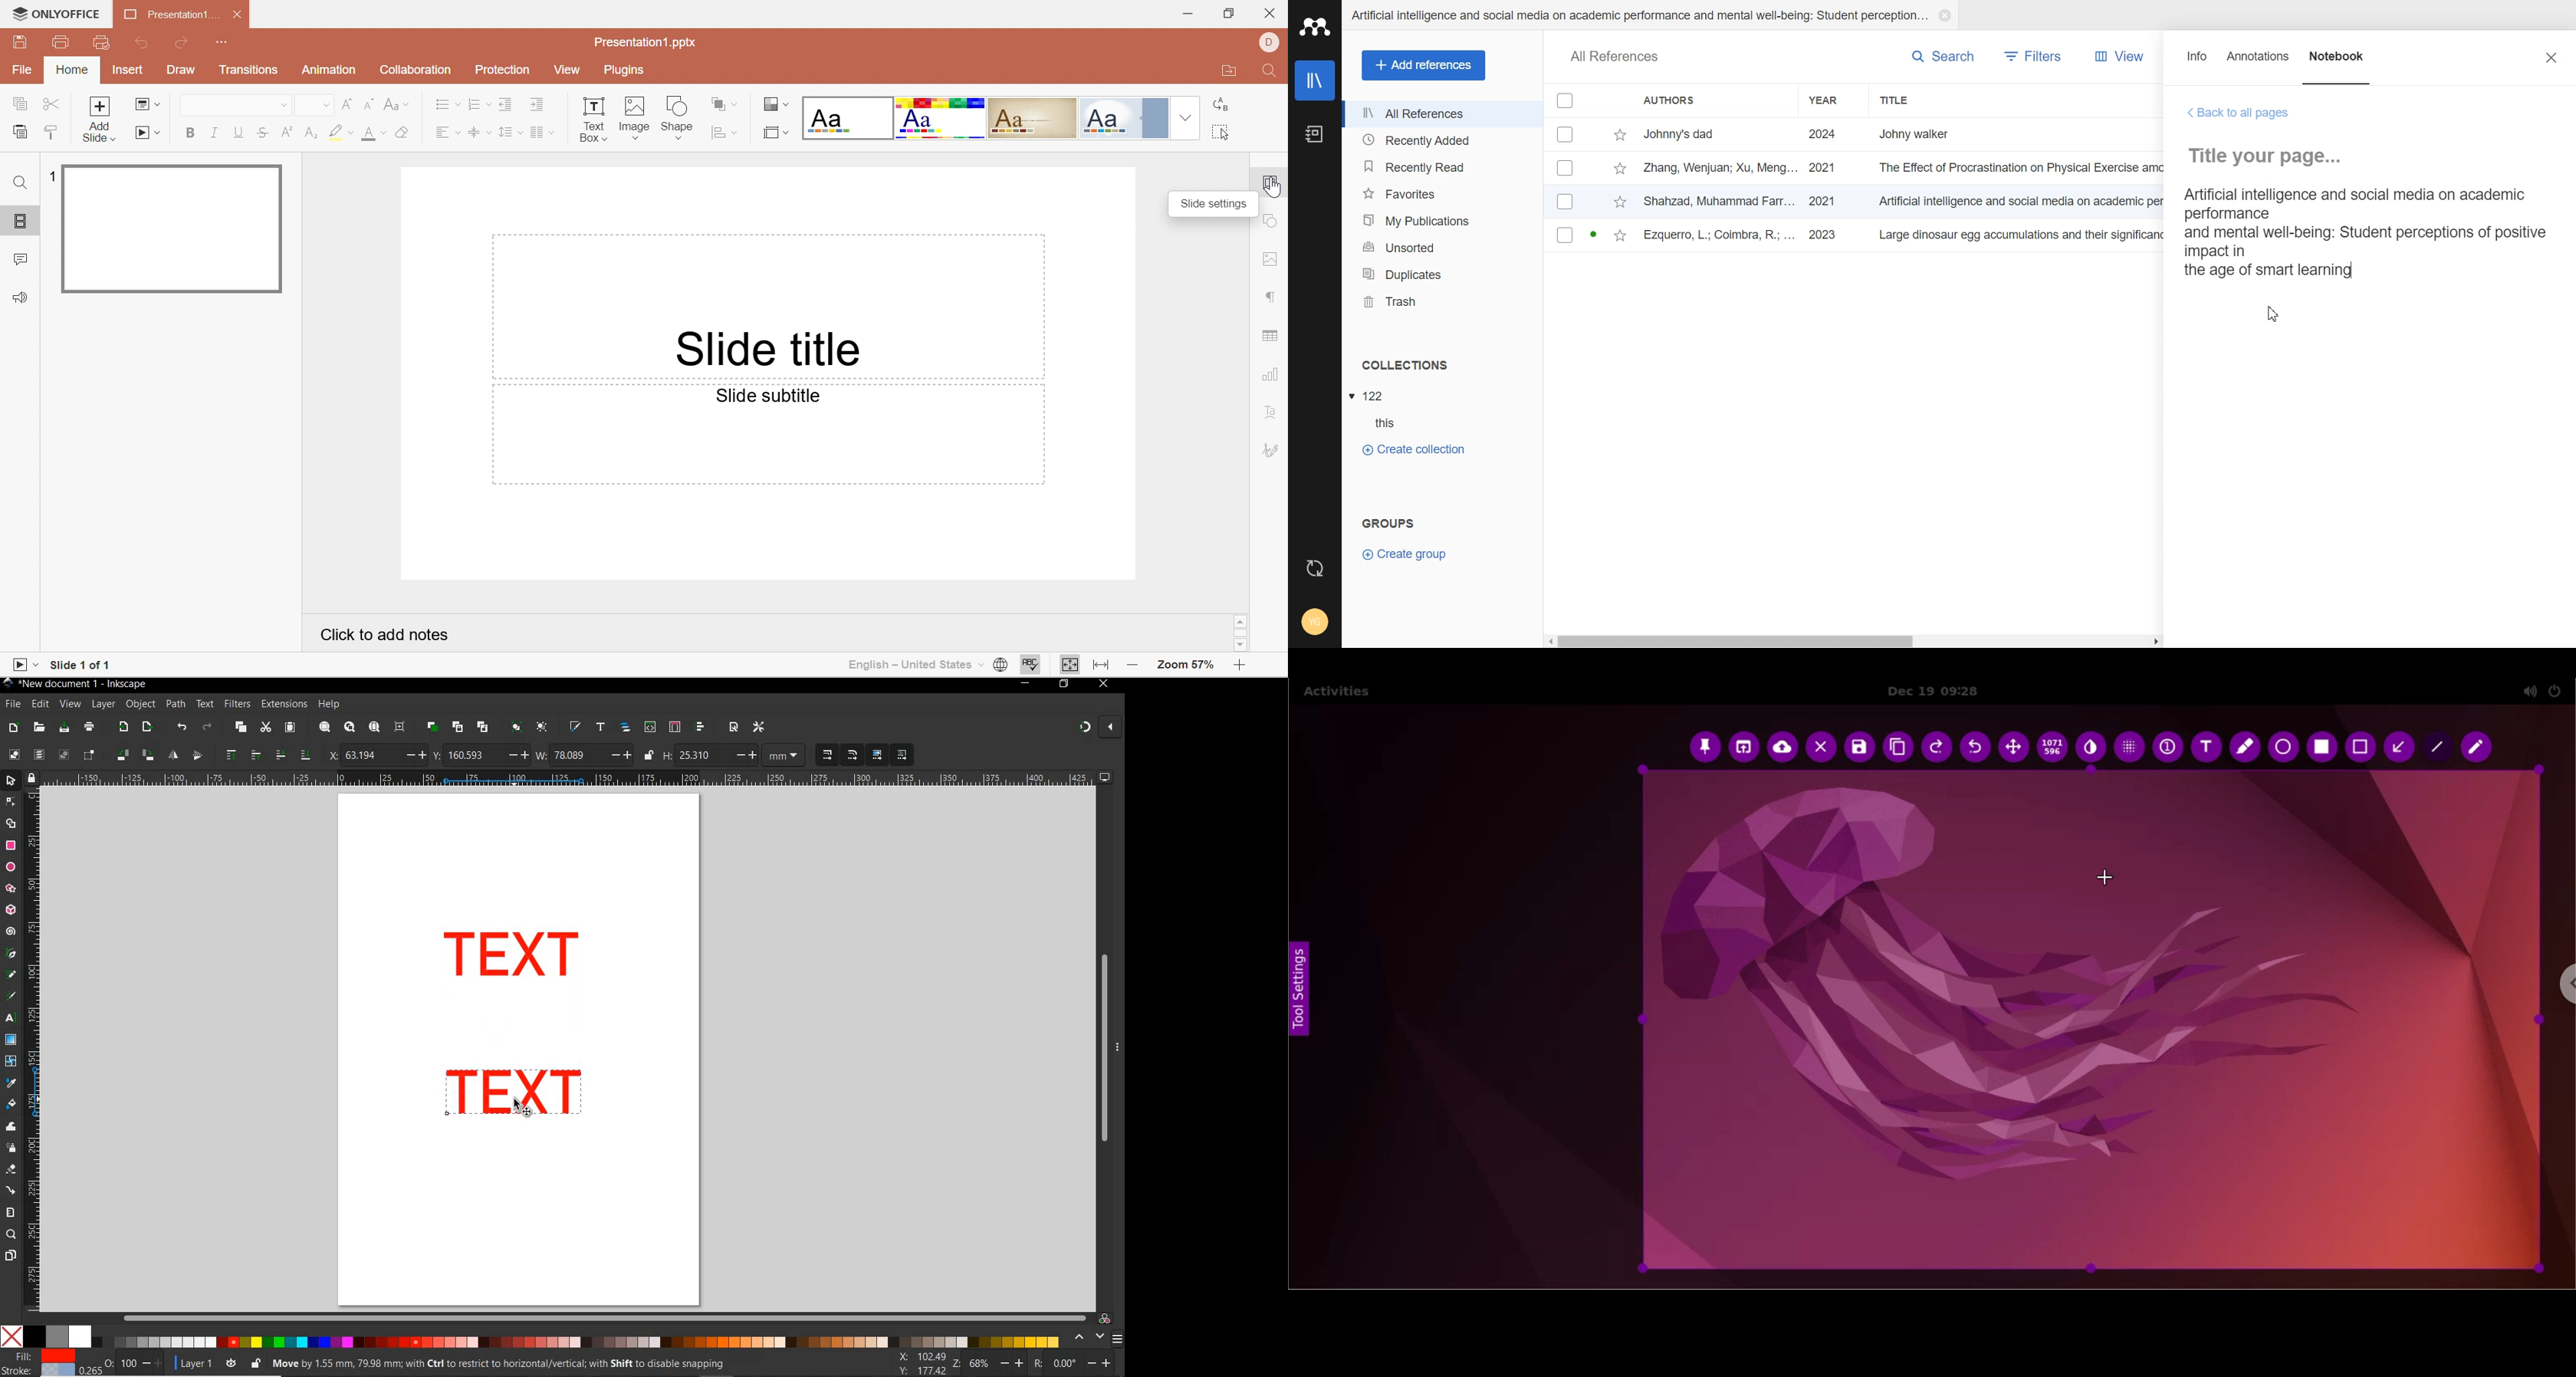 The image size is (2576, 1400). Describe the element at coordinates (2017, 749) in the screenshot. I see `move selection` at that location.